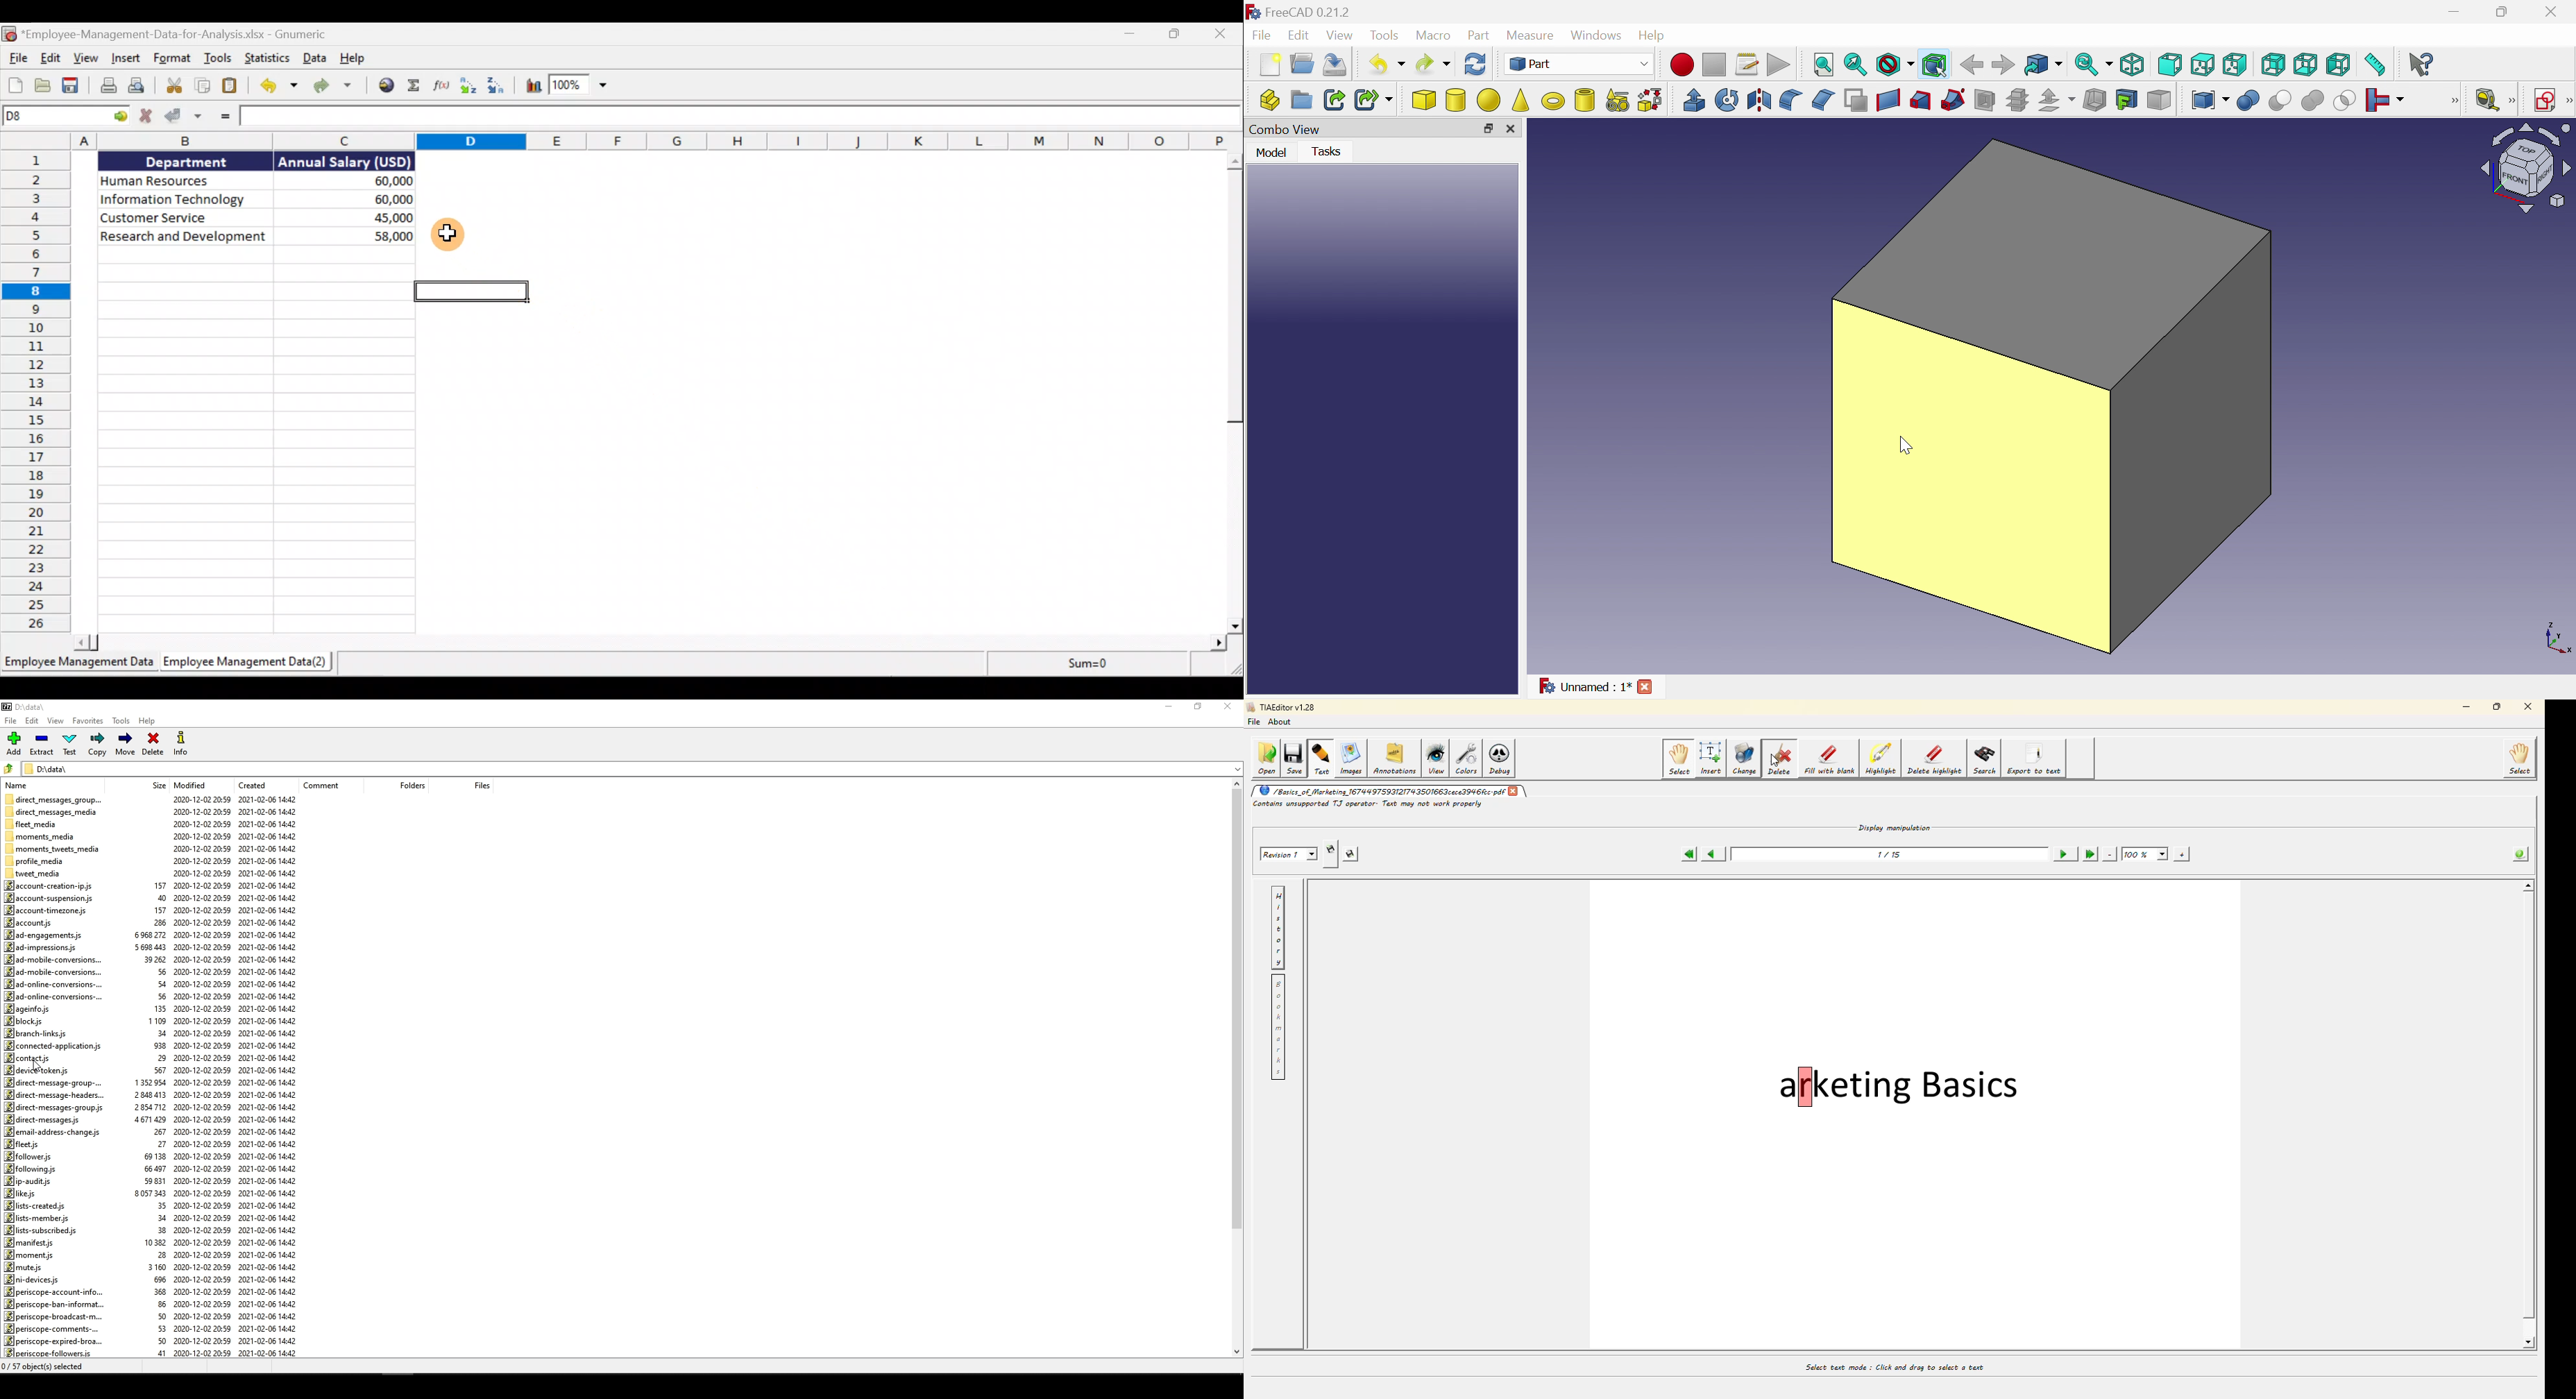  Describe the element at coordinates (2346, 100) in the screenshot. I see `Intersection` at that location.